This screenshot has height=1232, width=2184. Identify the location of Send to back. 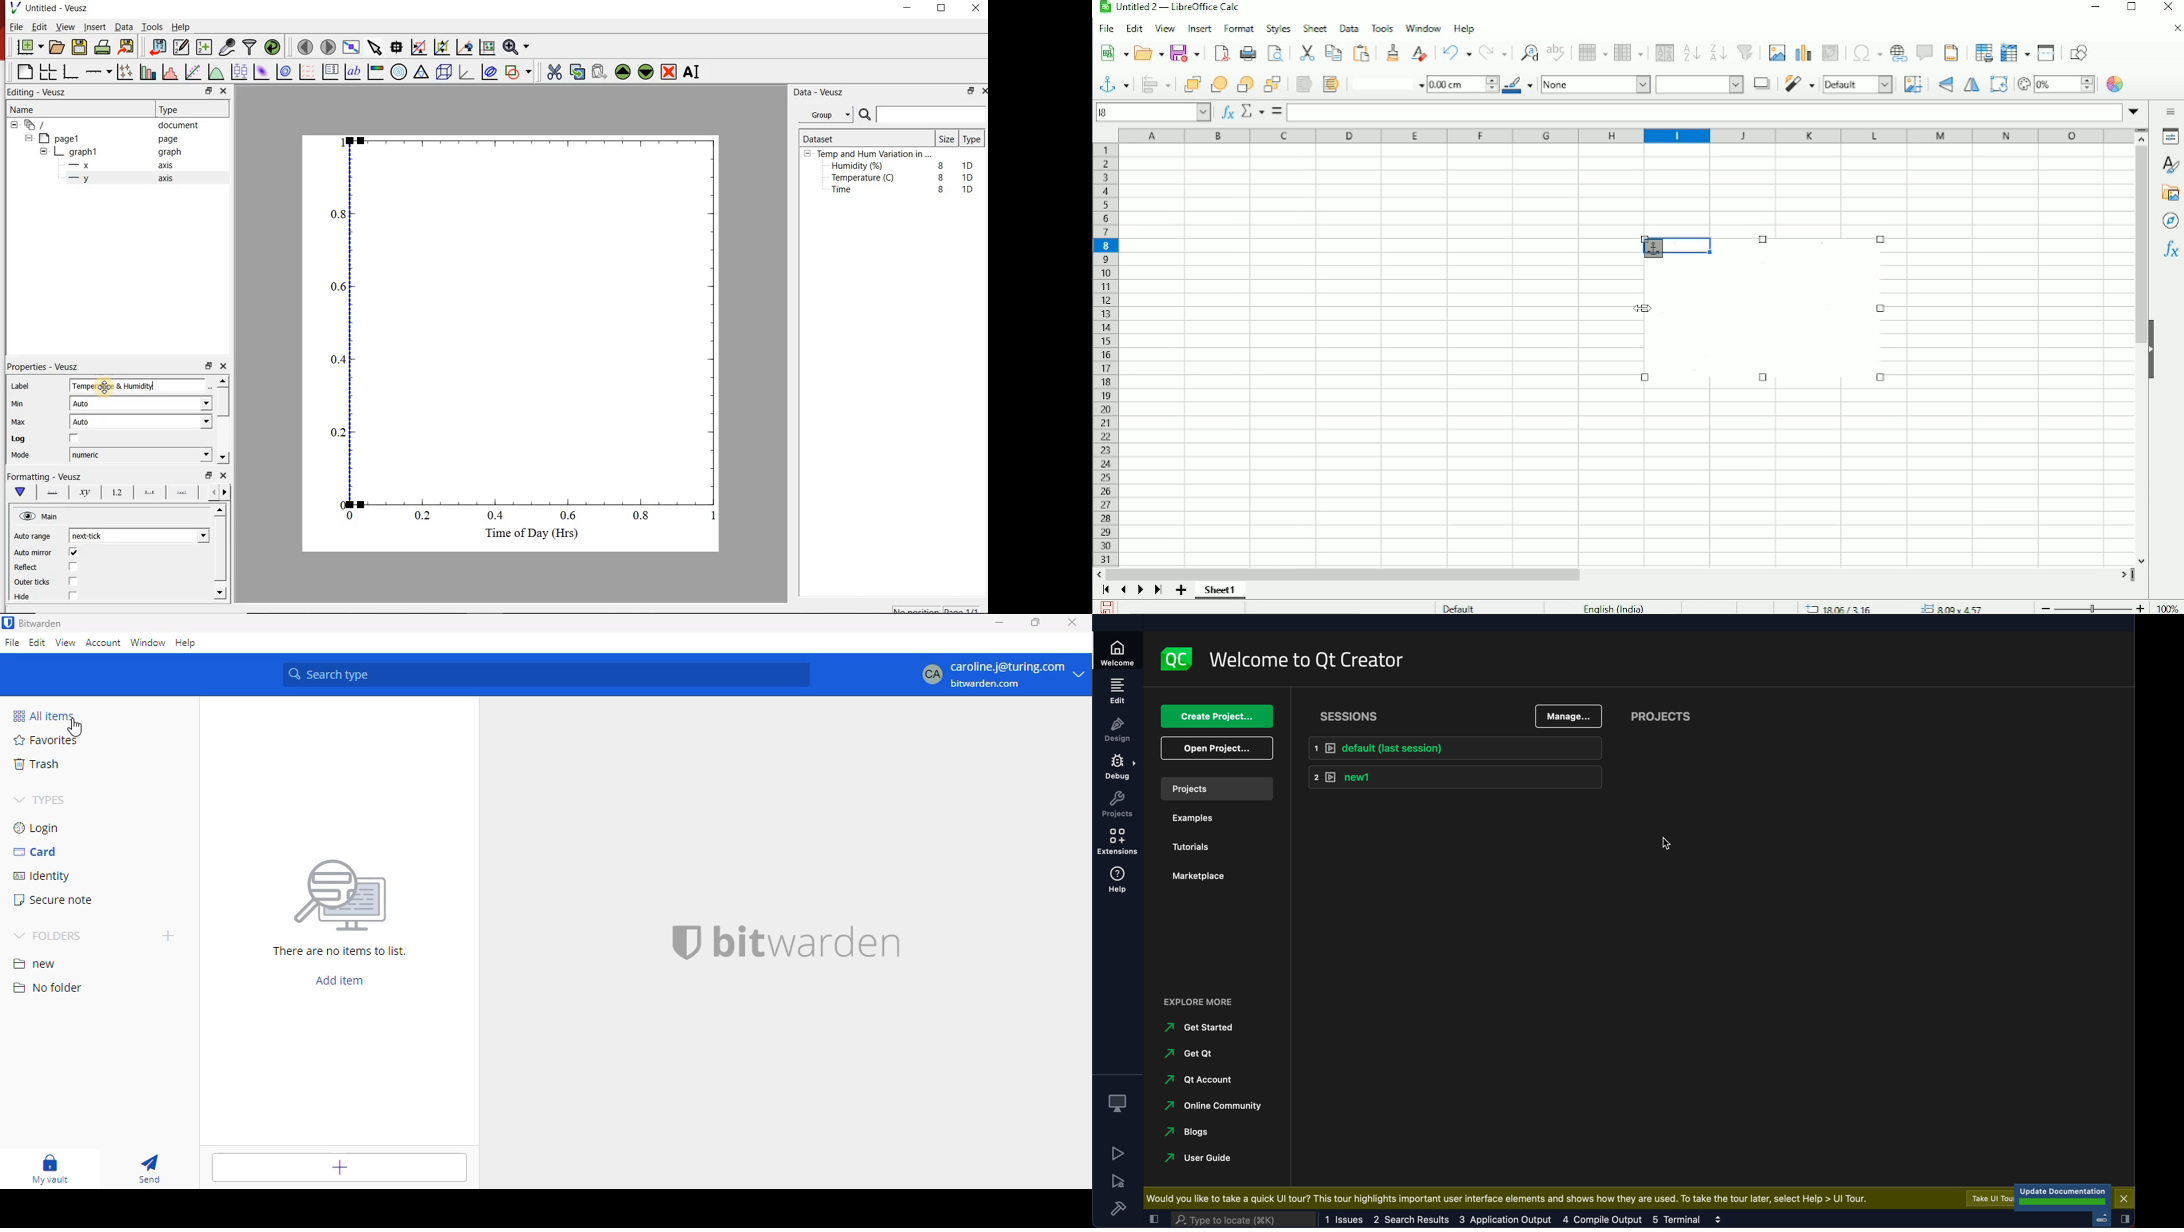
(1273, 83).